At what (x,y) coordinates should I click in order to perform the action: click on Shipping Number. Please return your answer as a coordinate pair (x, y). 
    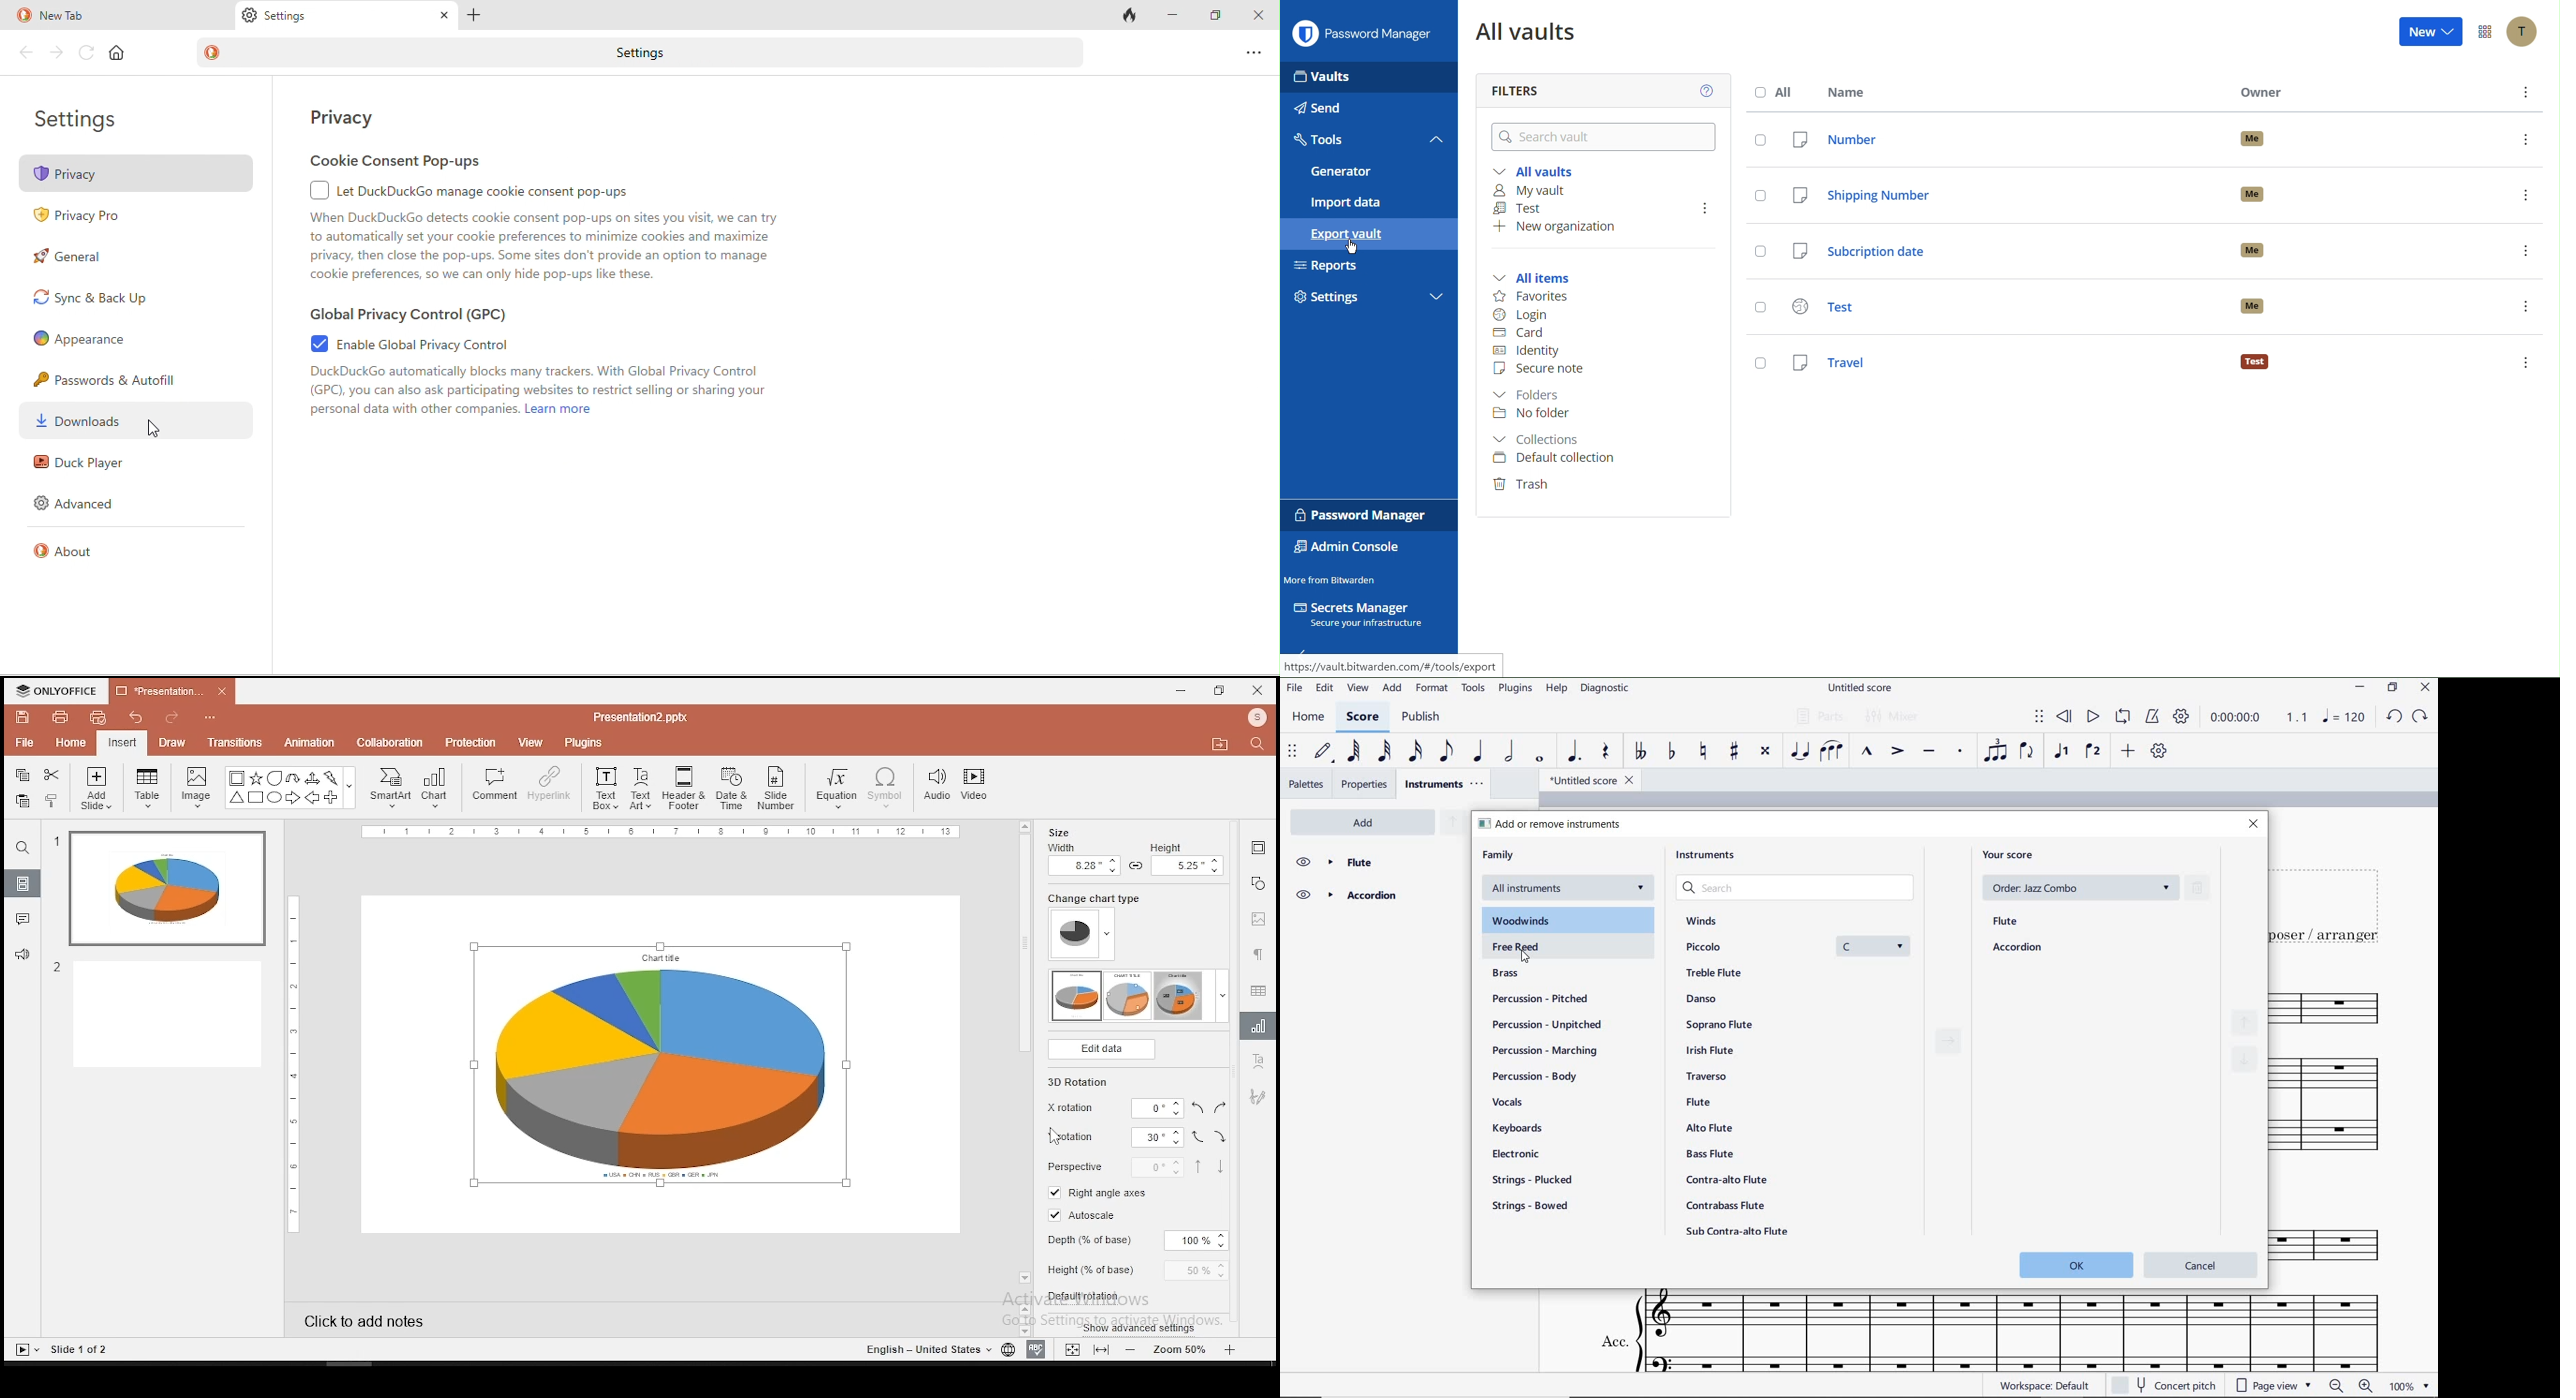
    Looking at the image, I should click on (2004, 195).